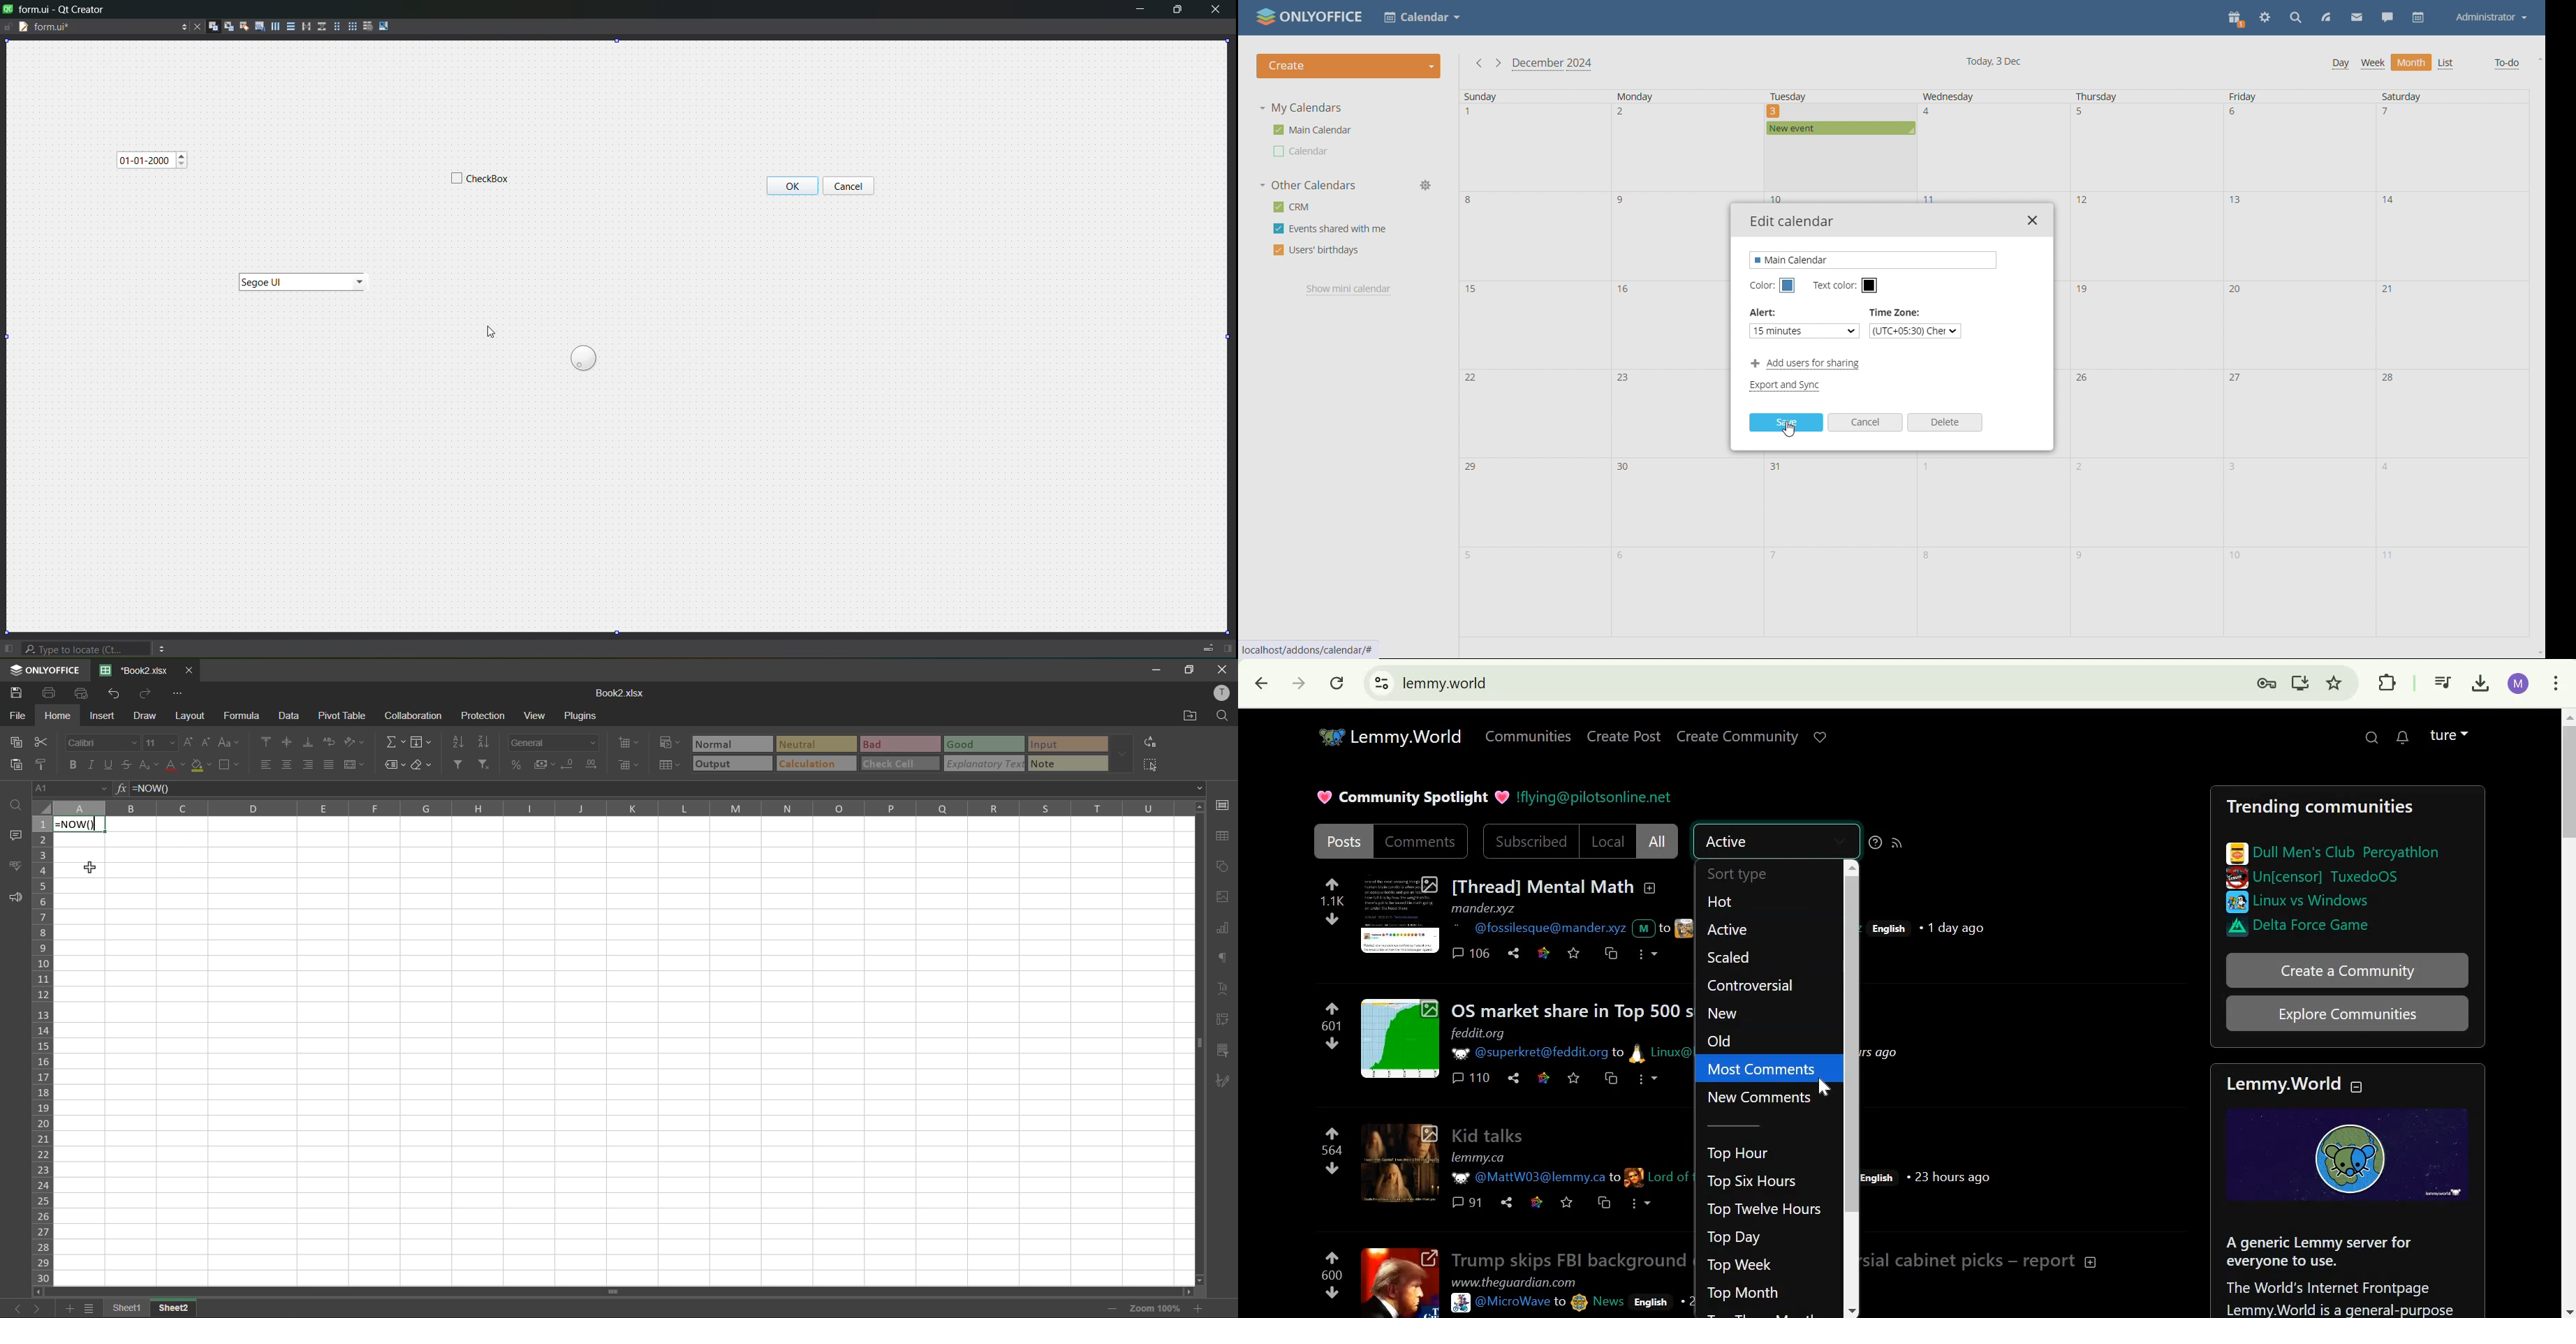  I want to click on align middle, so click(289, 742).